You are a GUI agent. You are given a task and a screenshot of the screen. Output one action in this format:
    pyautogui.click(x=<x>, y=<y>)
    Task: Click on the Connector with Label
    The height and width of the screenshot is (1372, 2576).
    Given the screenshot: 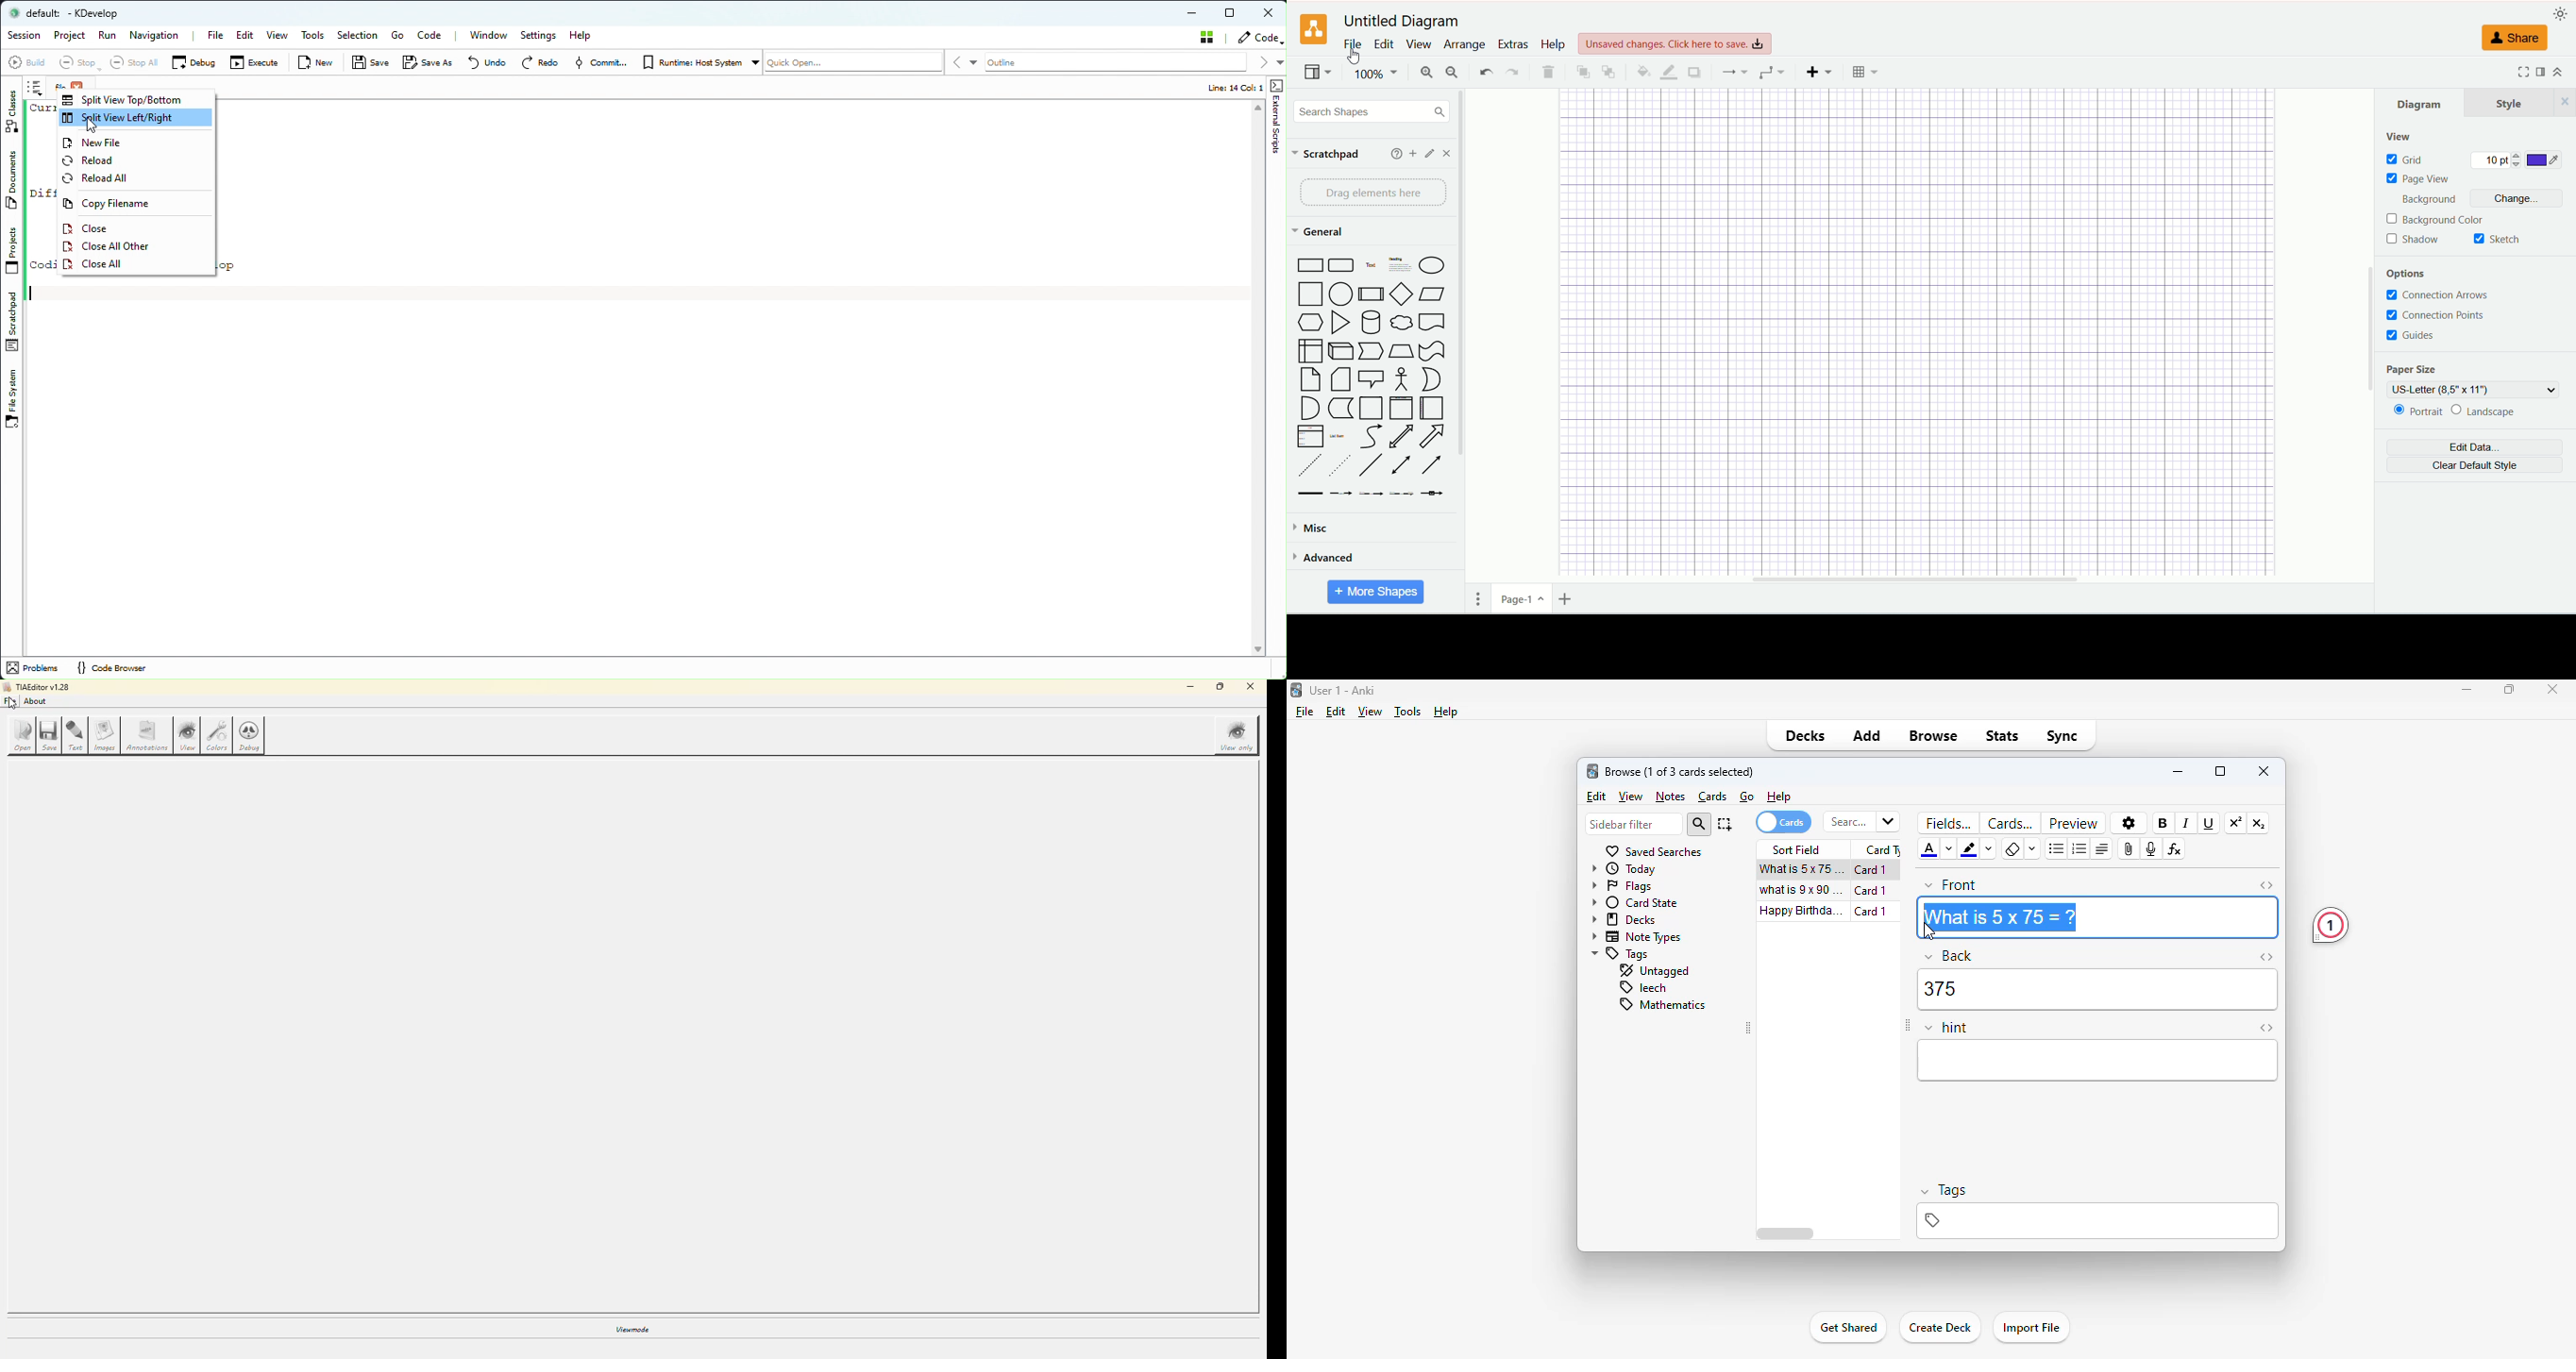 What is the action you would take?
    pyautogui.click(x=1342, y=495)
    